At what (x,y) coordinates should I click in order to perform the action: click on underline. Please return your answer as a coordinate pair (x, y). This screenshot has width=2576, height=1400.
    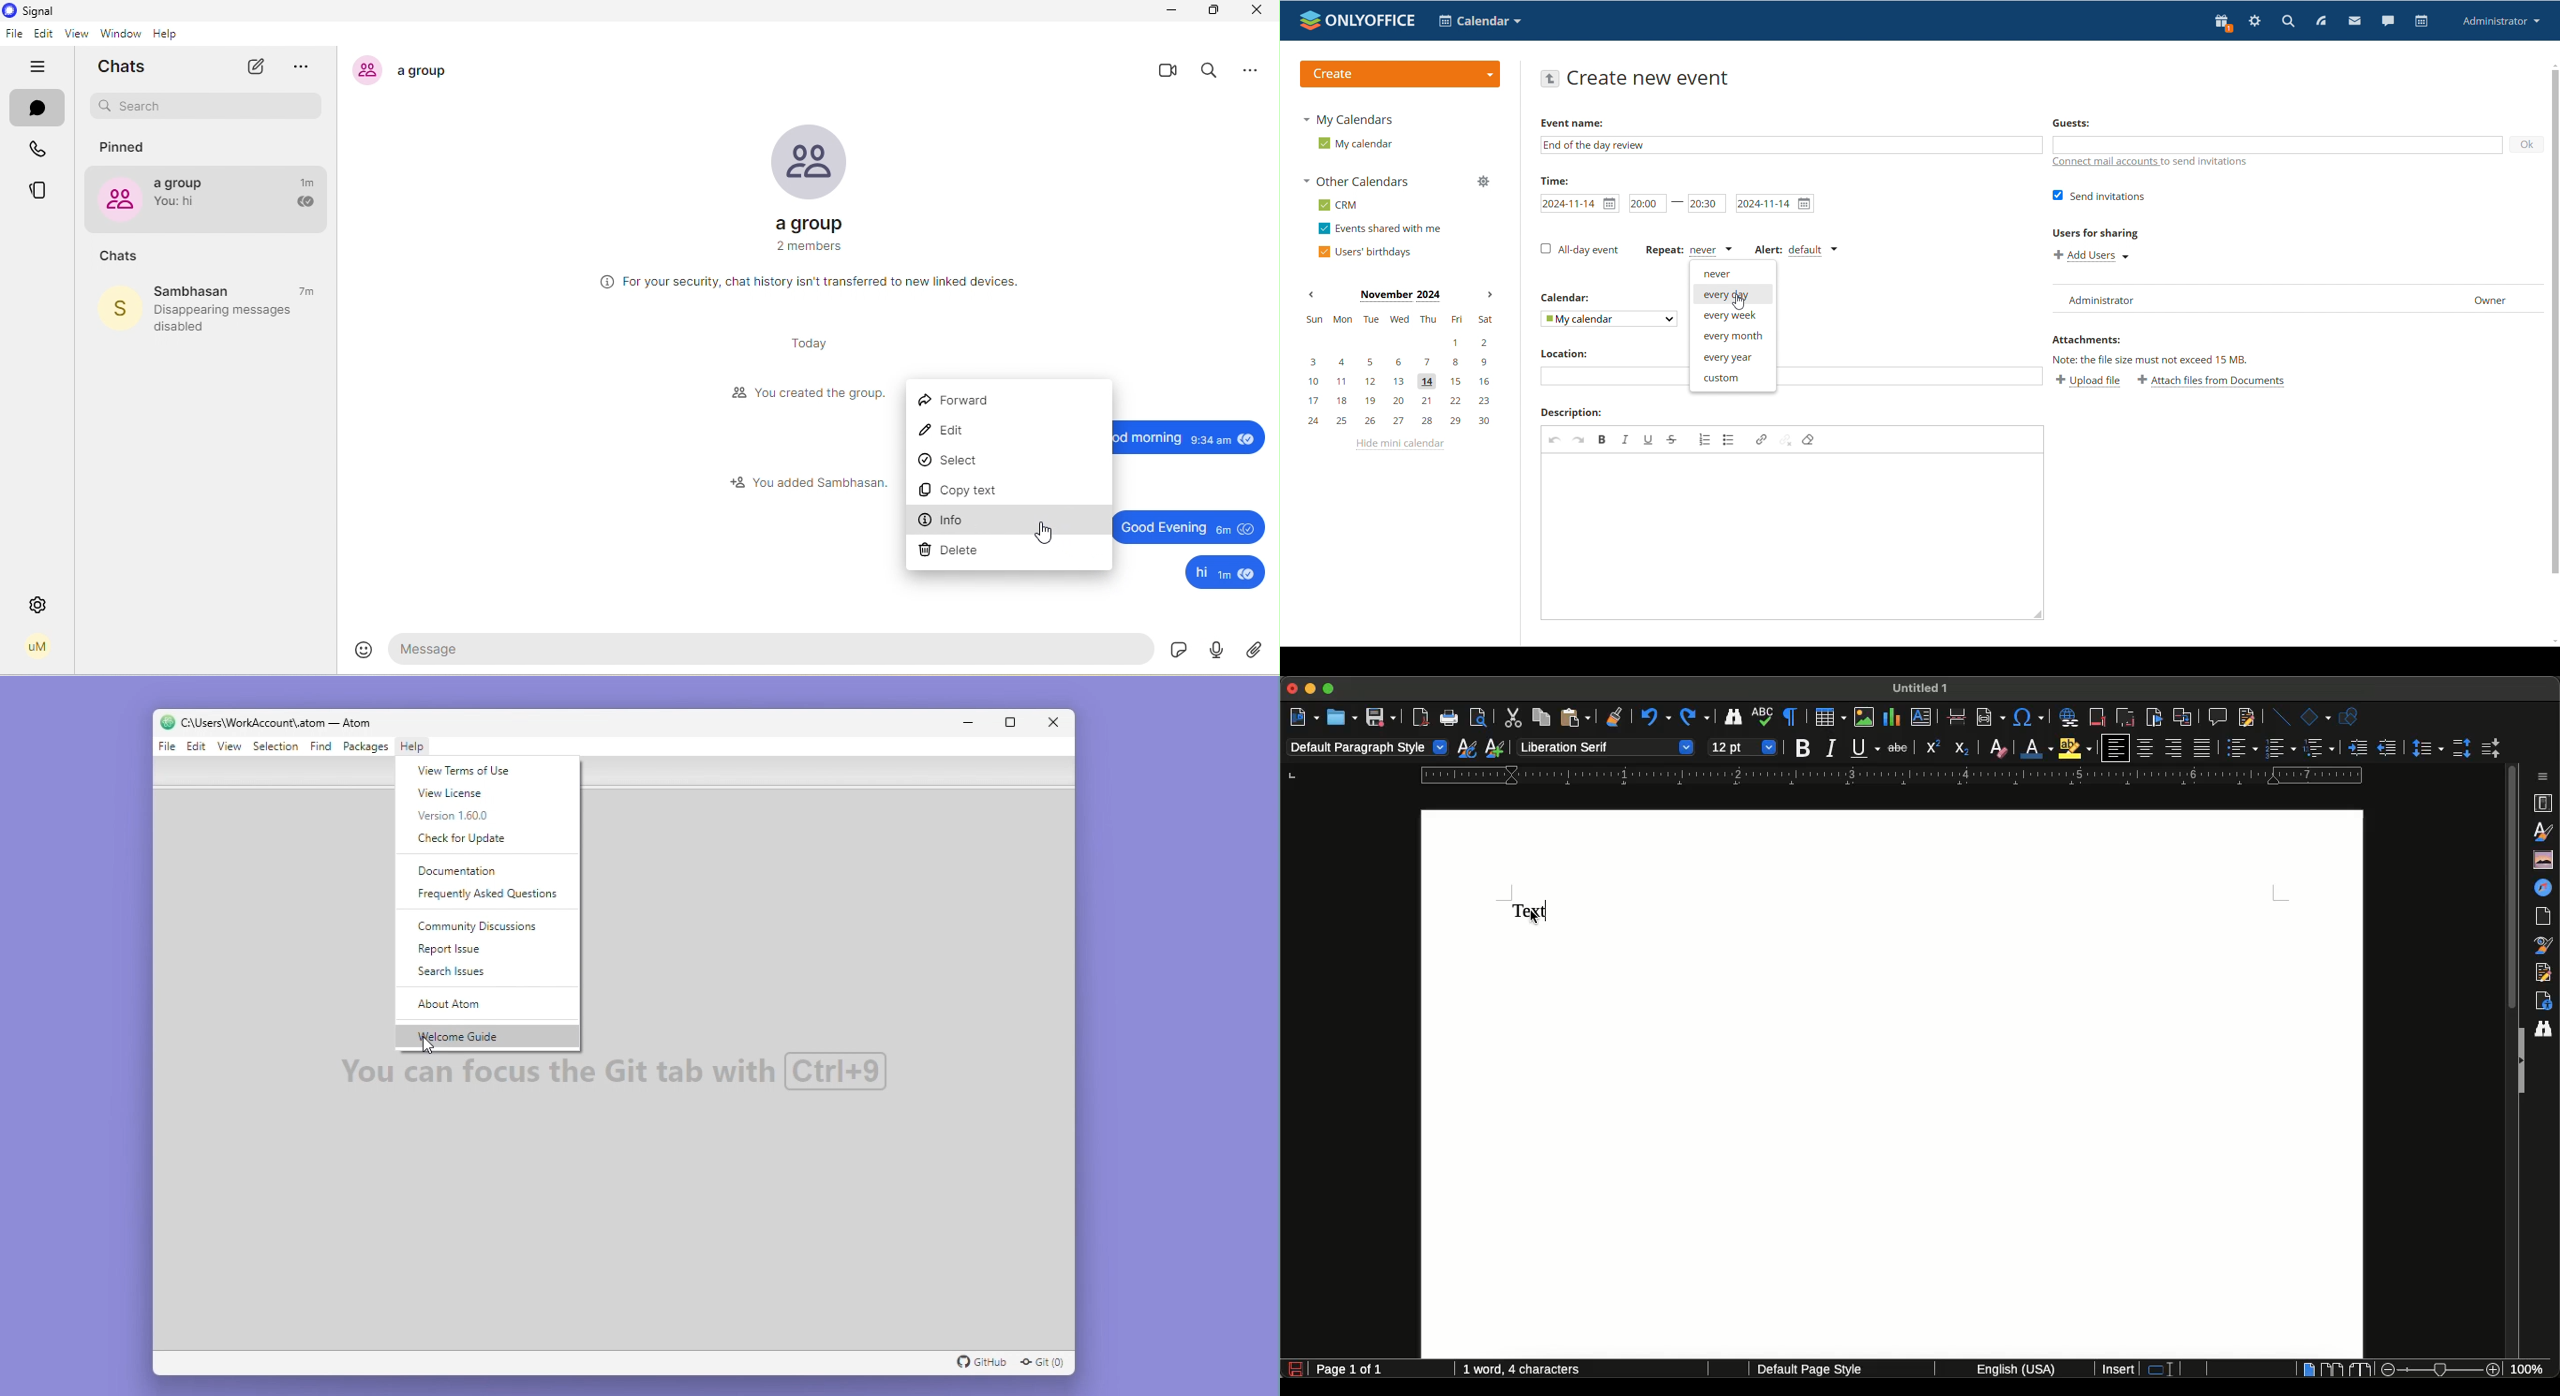
    Looking at the image, I should click on (1649, 439).